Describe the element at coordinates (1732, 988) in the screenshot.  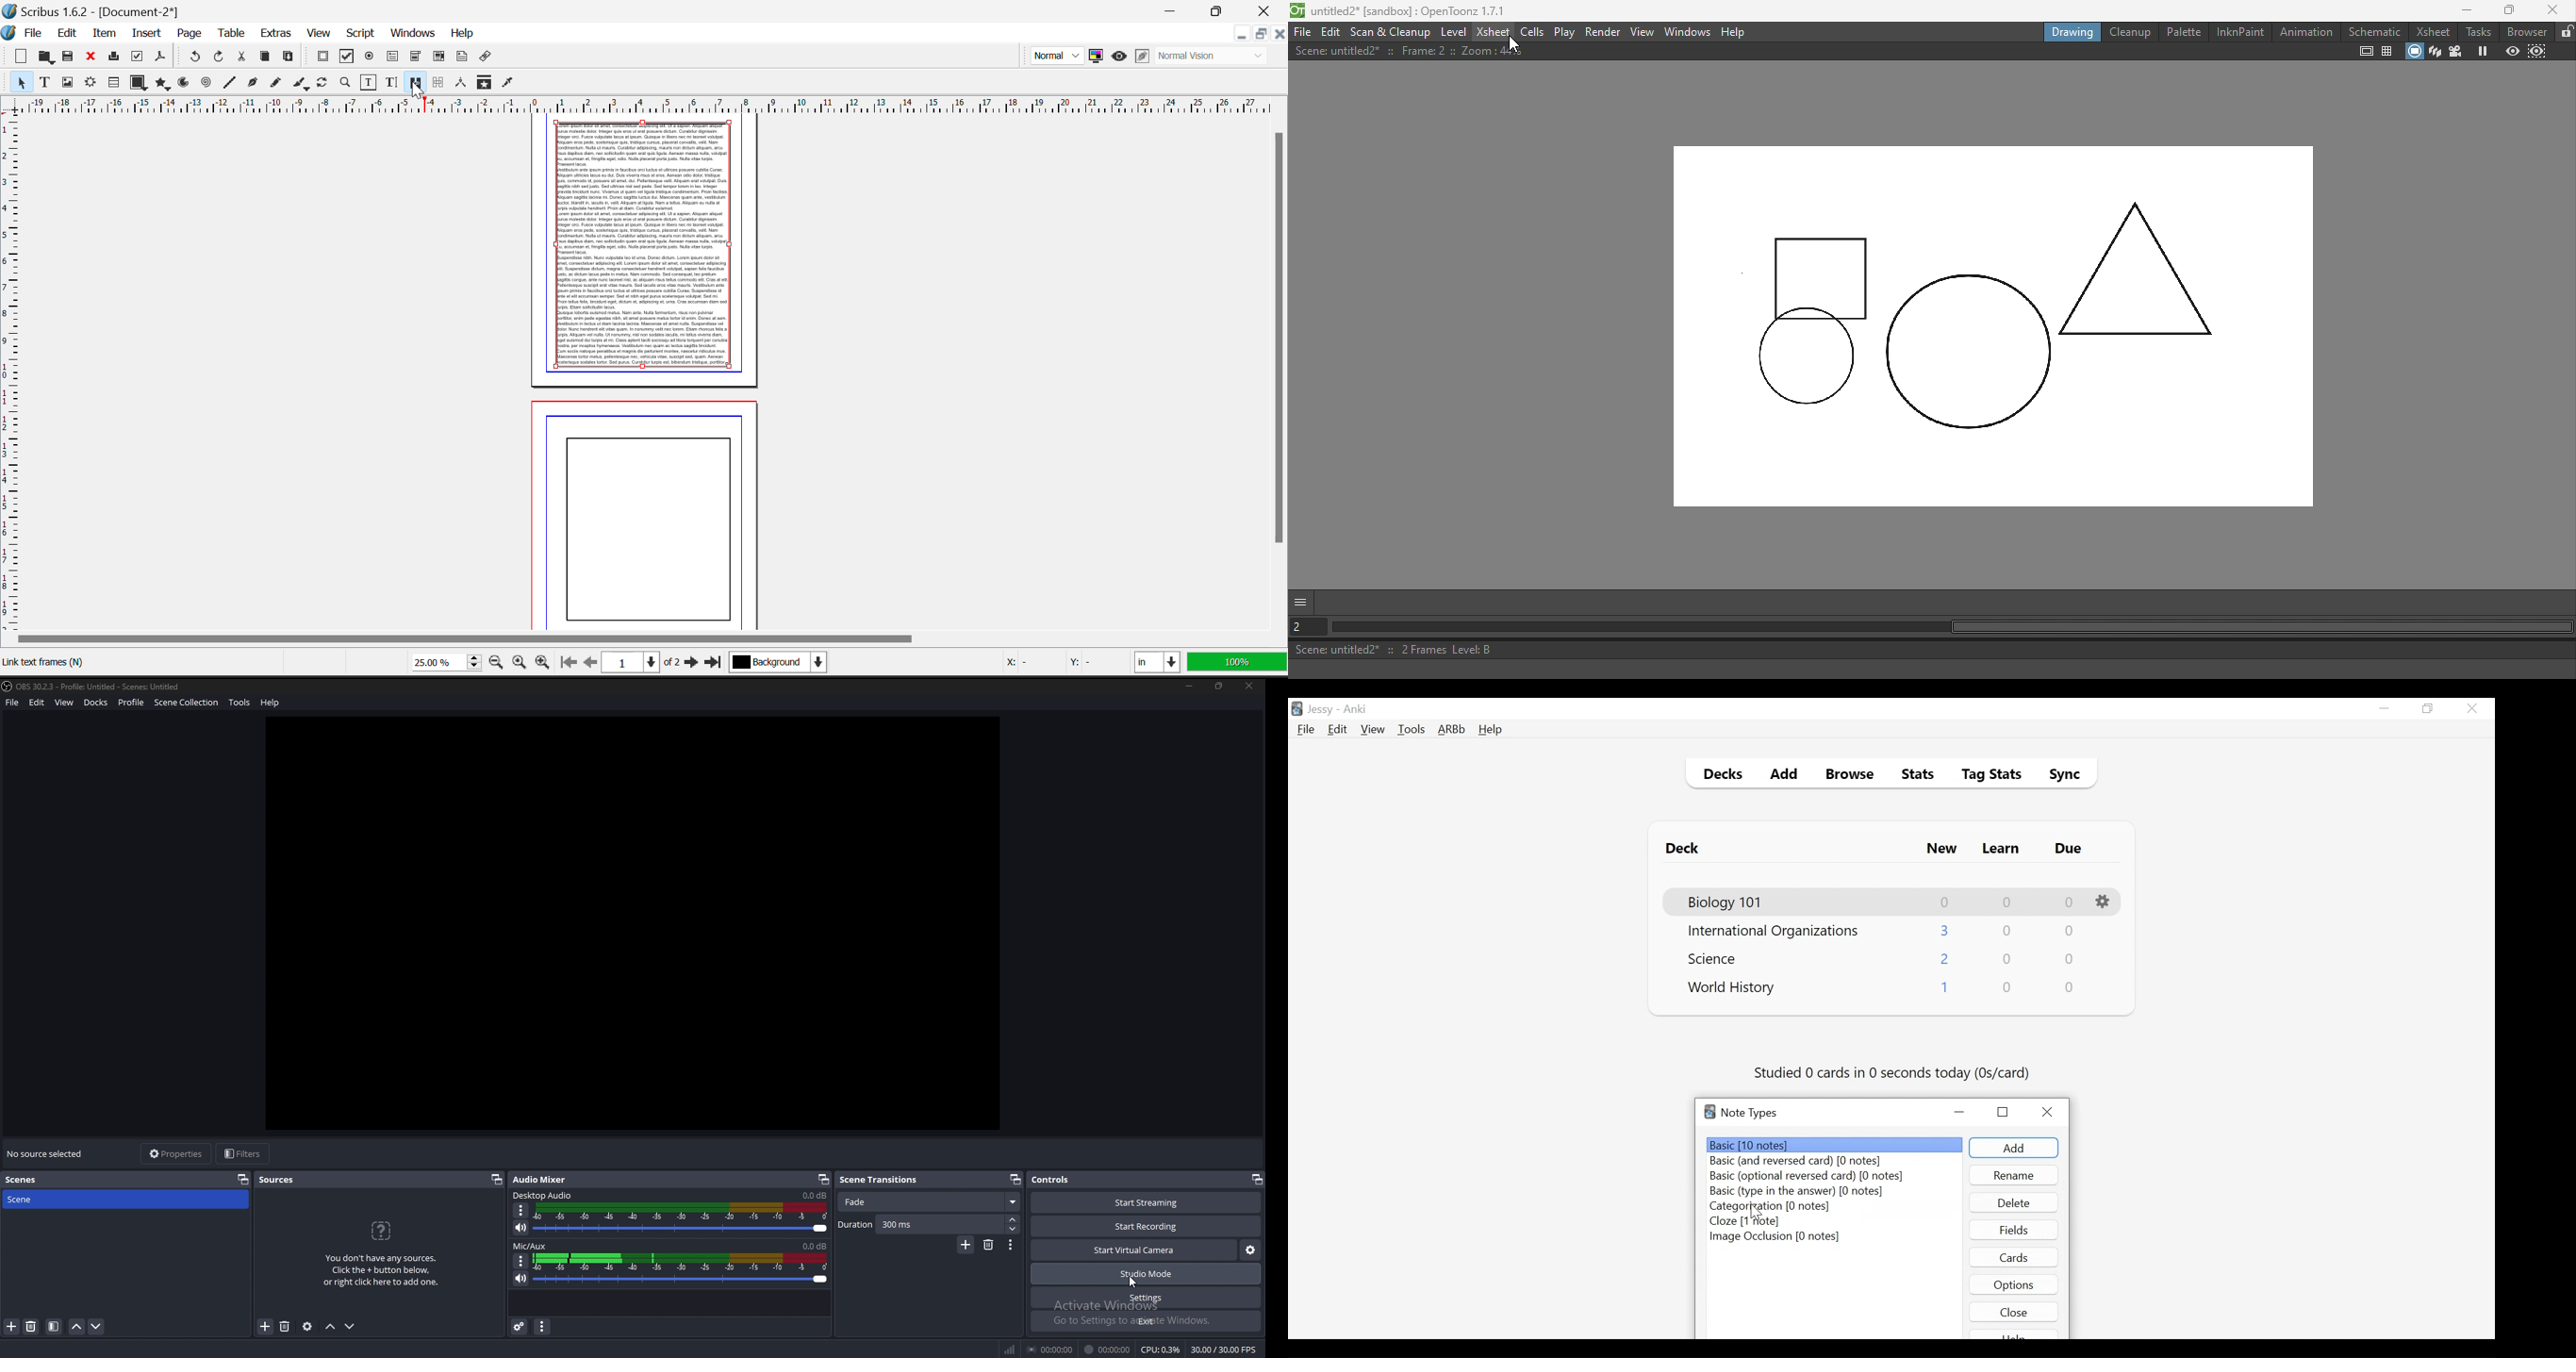
I see `Deck Name` at that location.